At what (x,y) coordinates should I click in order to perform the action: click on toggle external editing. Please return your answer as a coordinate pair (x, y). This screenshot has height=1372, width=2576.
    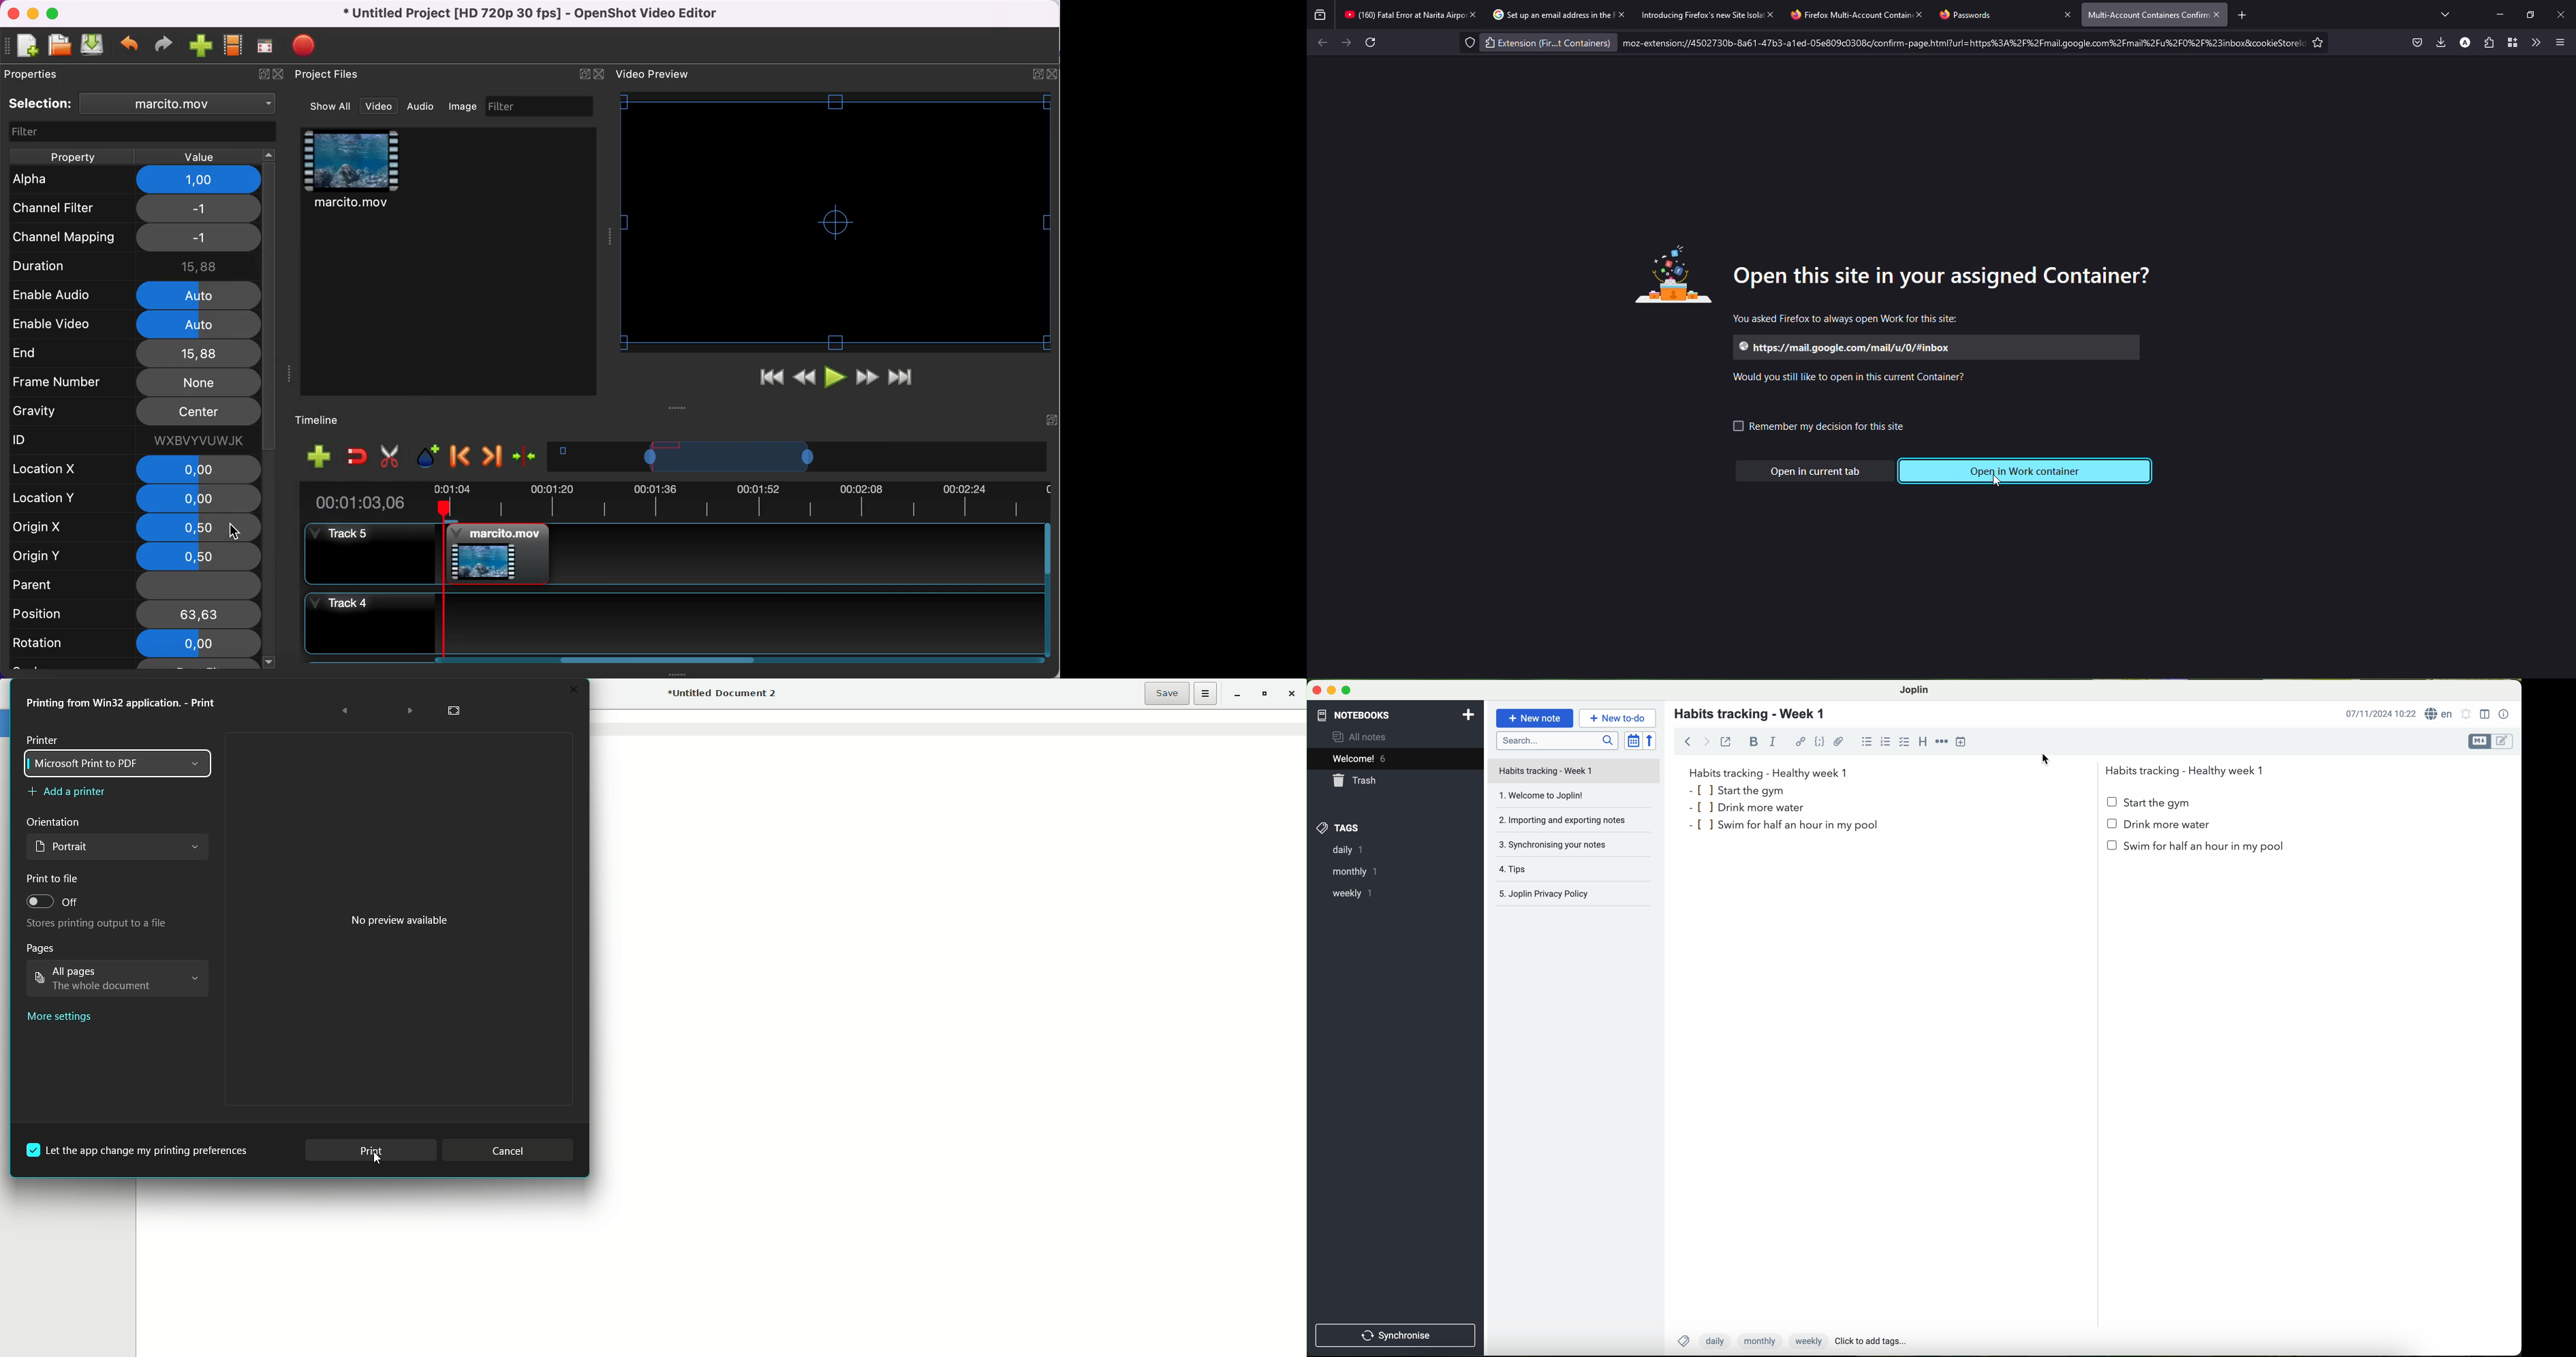
    Looking at the image, I should click on (1726, 741).